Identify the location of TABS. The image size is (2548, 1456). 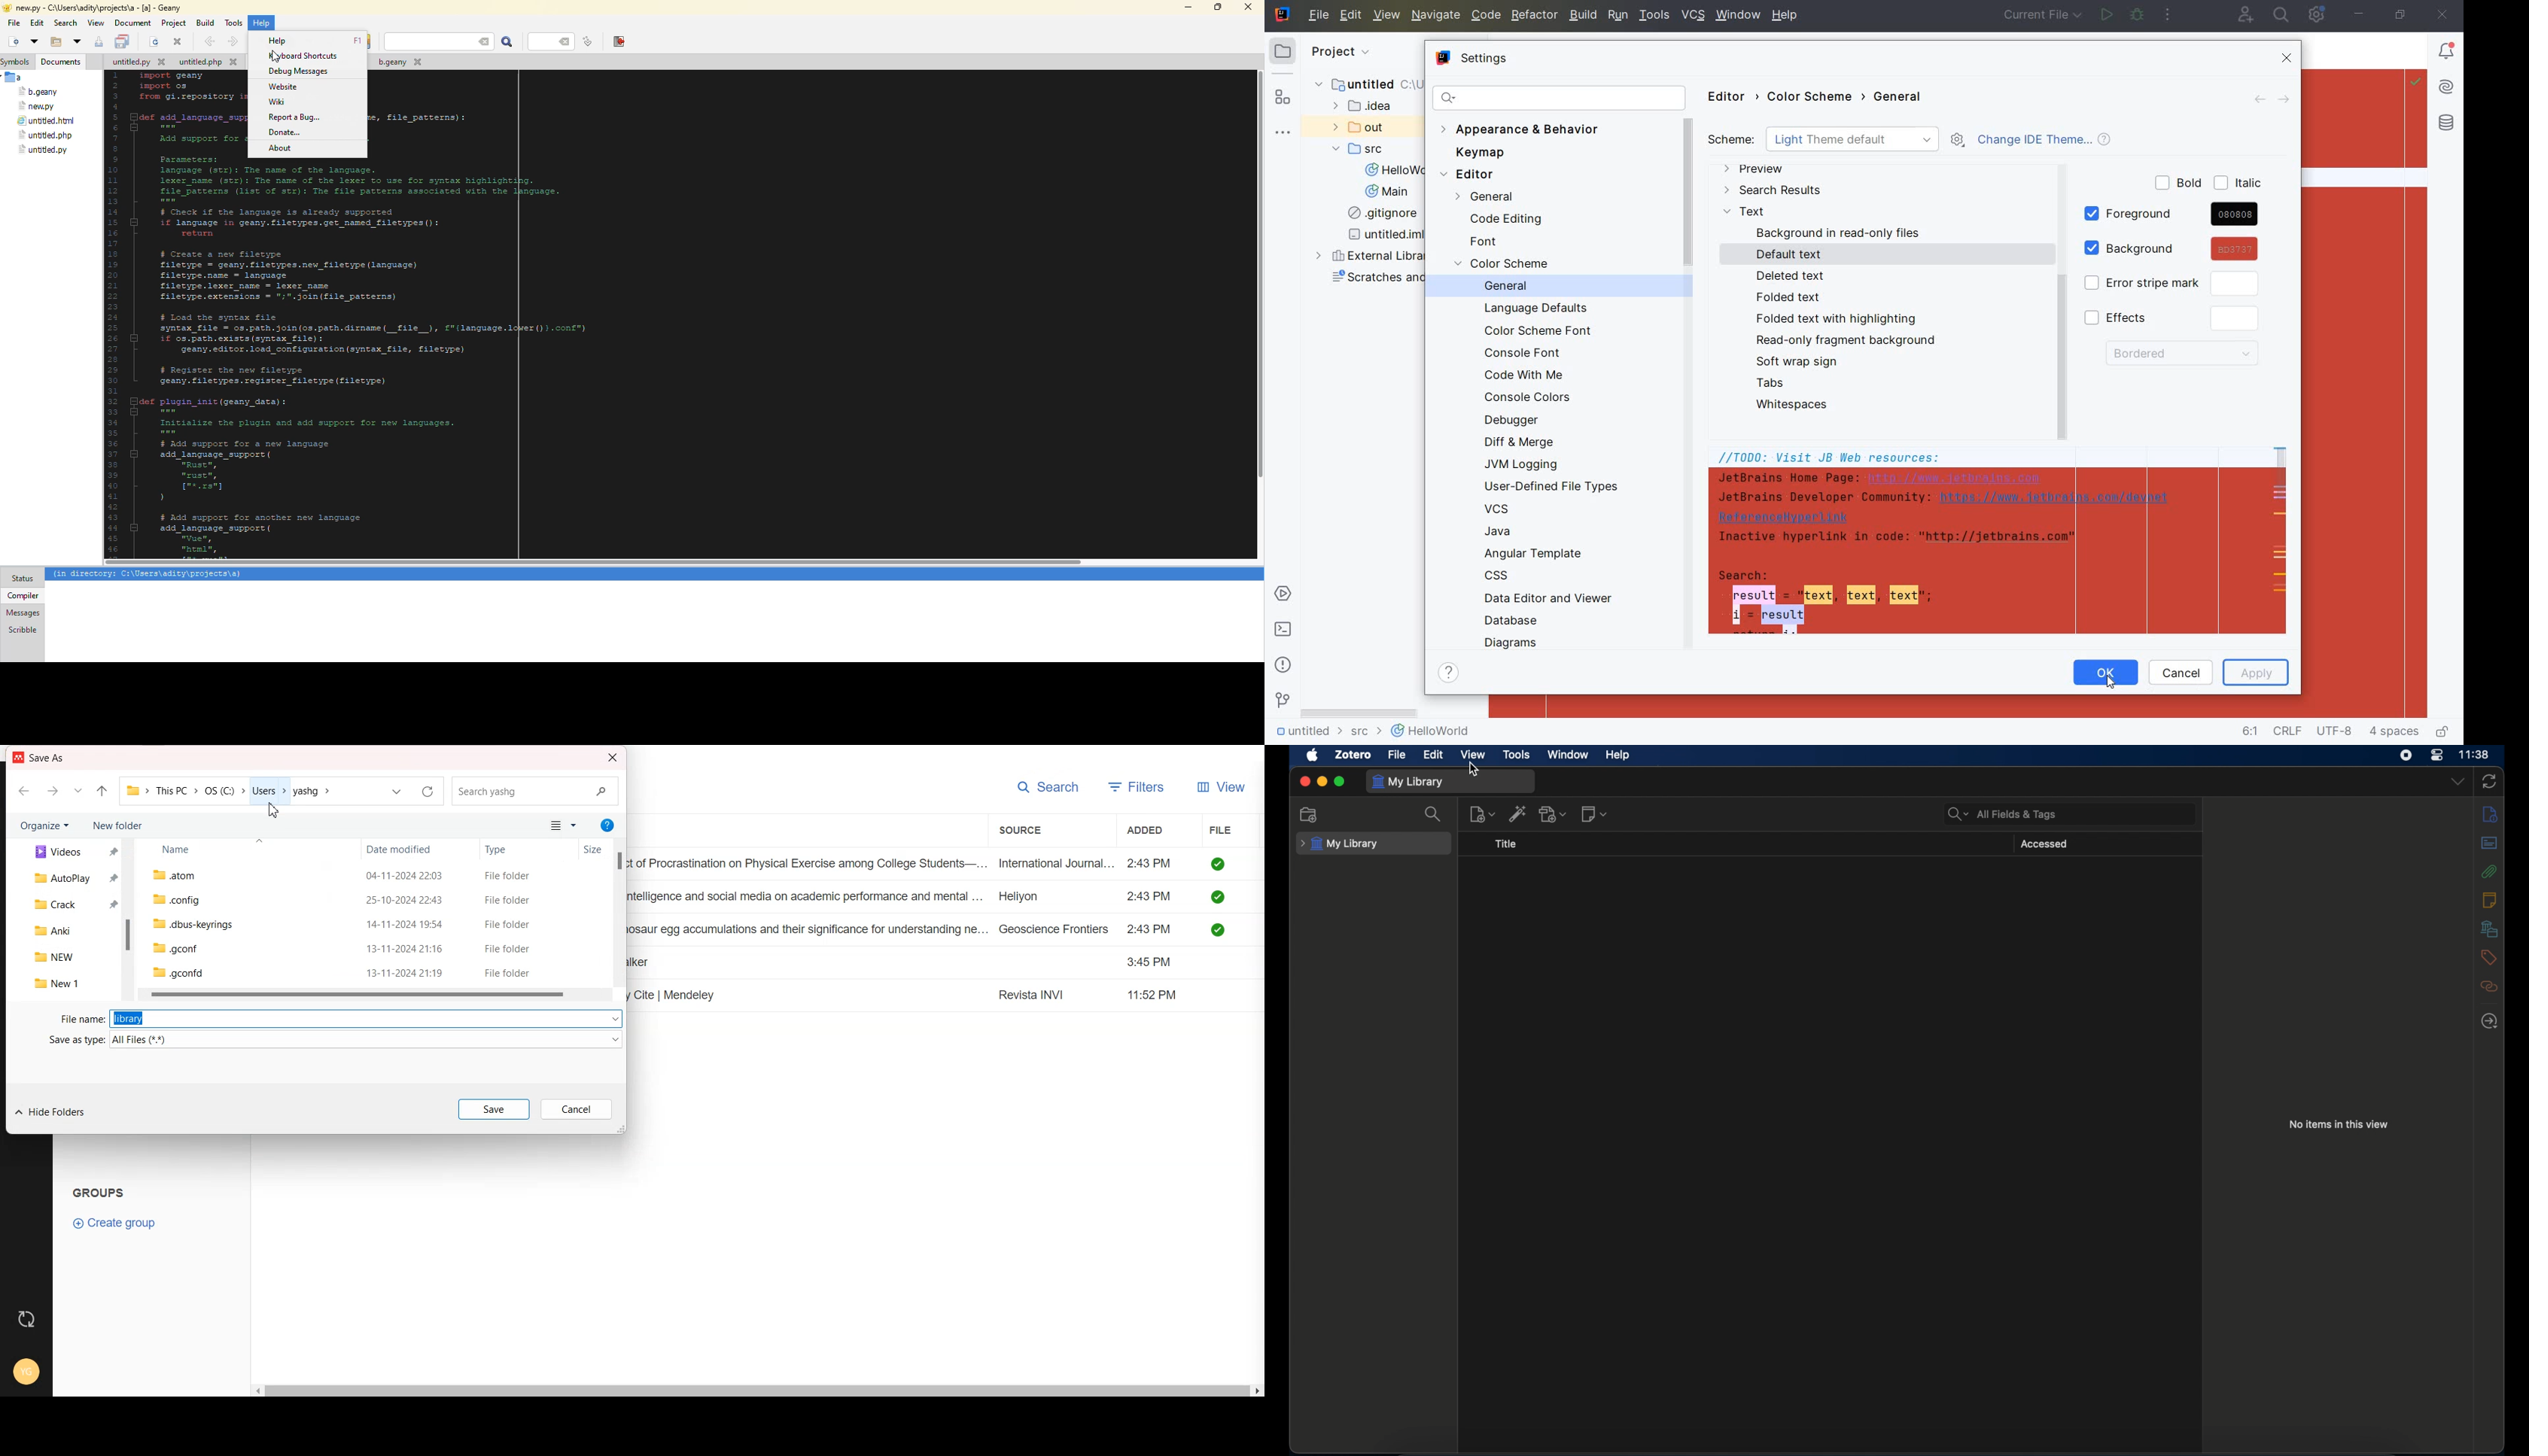
(1773, 382).